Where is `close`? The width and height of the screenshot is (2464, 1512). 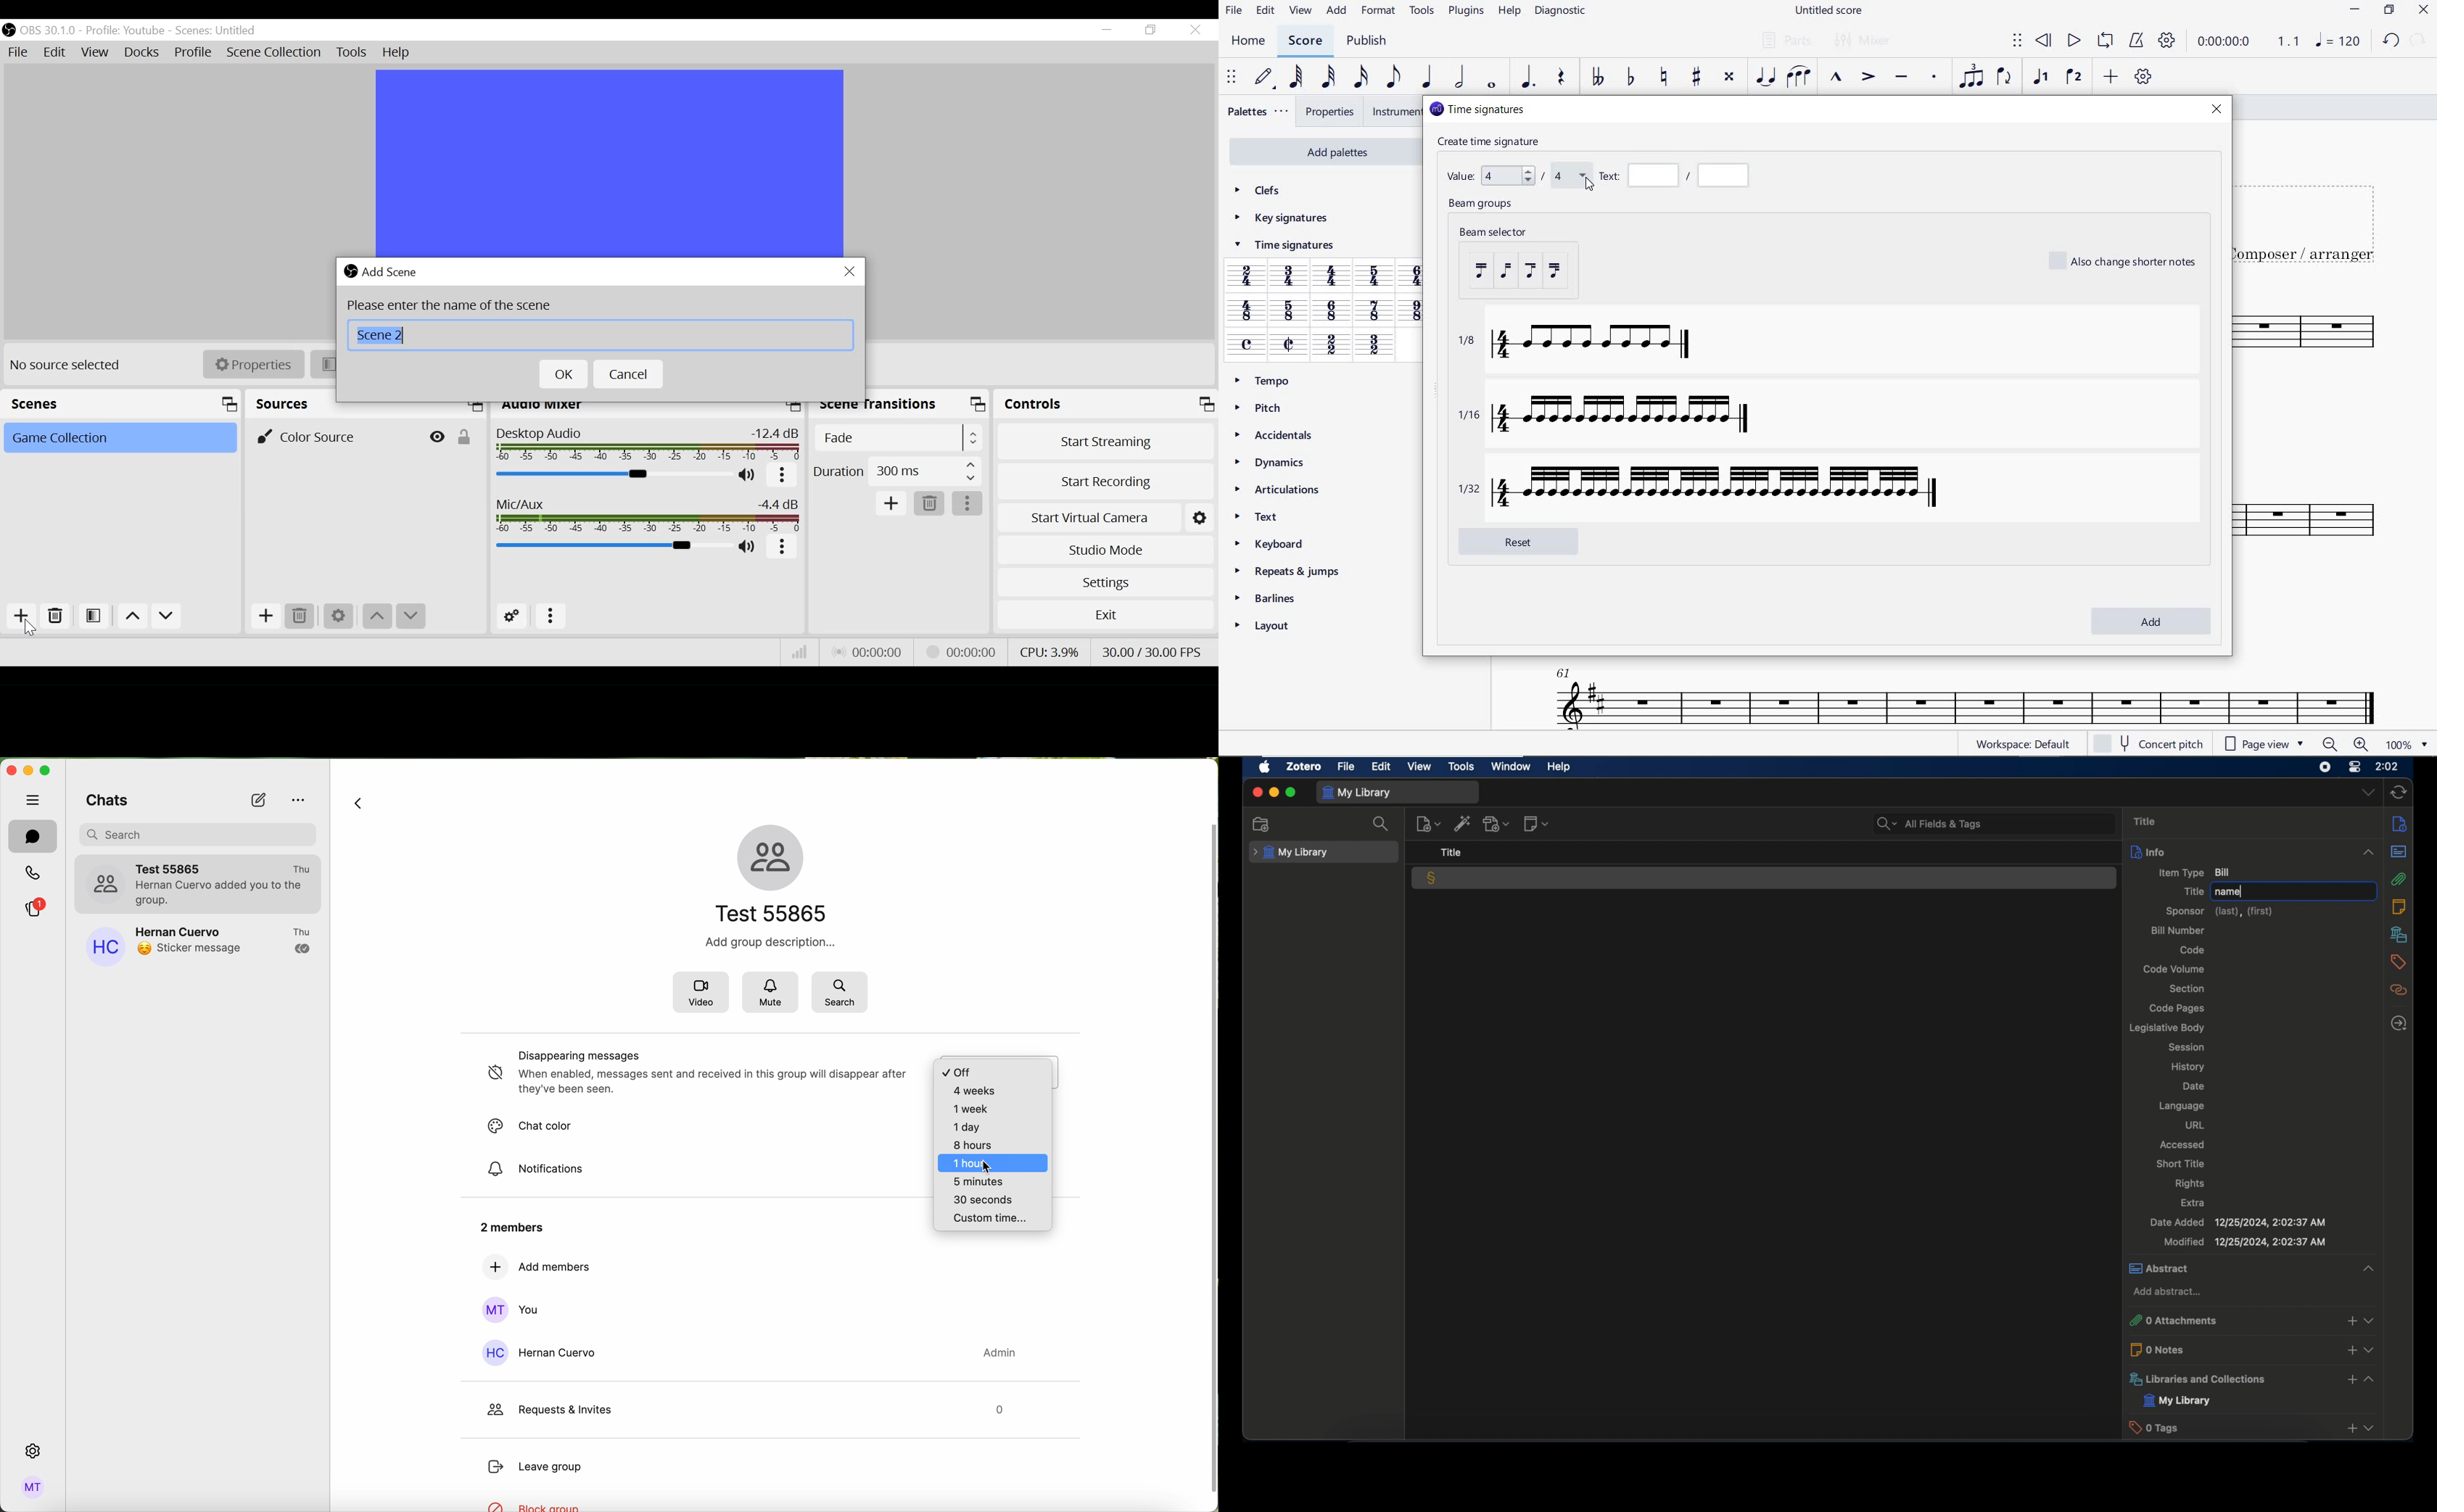
close is located at coordinates (1257, 791).